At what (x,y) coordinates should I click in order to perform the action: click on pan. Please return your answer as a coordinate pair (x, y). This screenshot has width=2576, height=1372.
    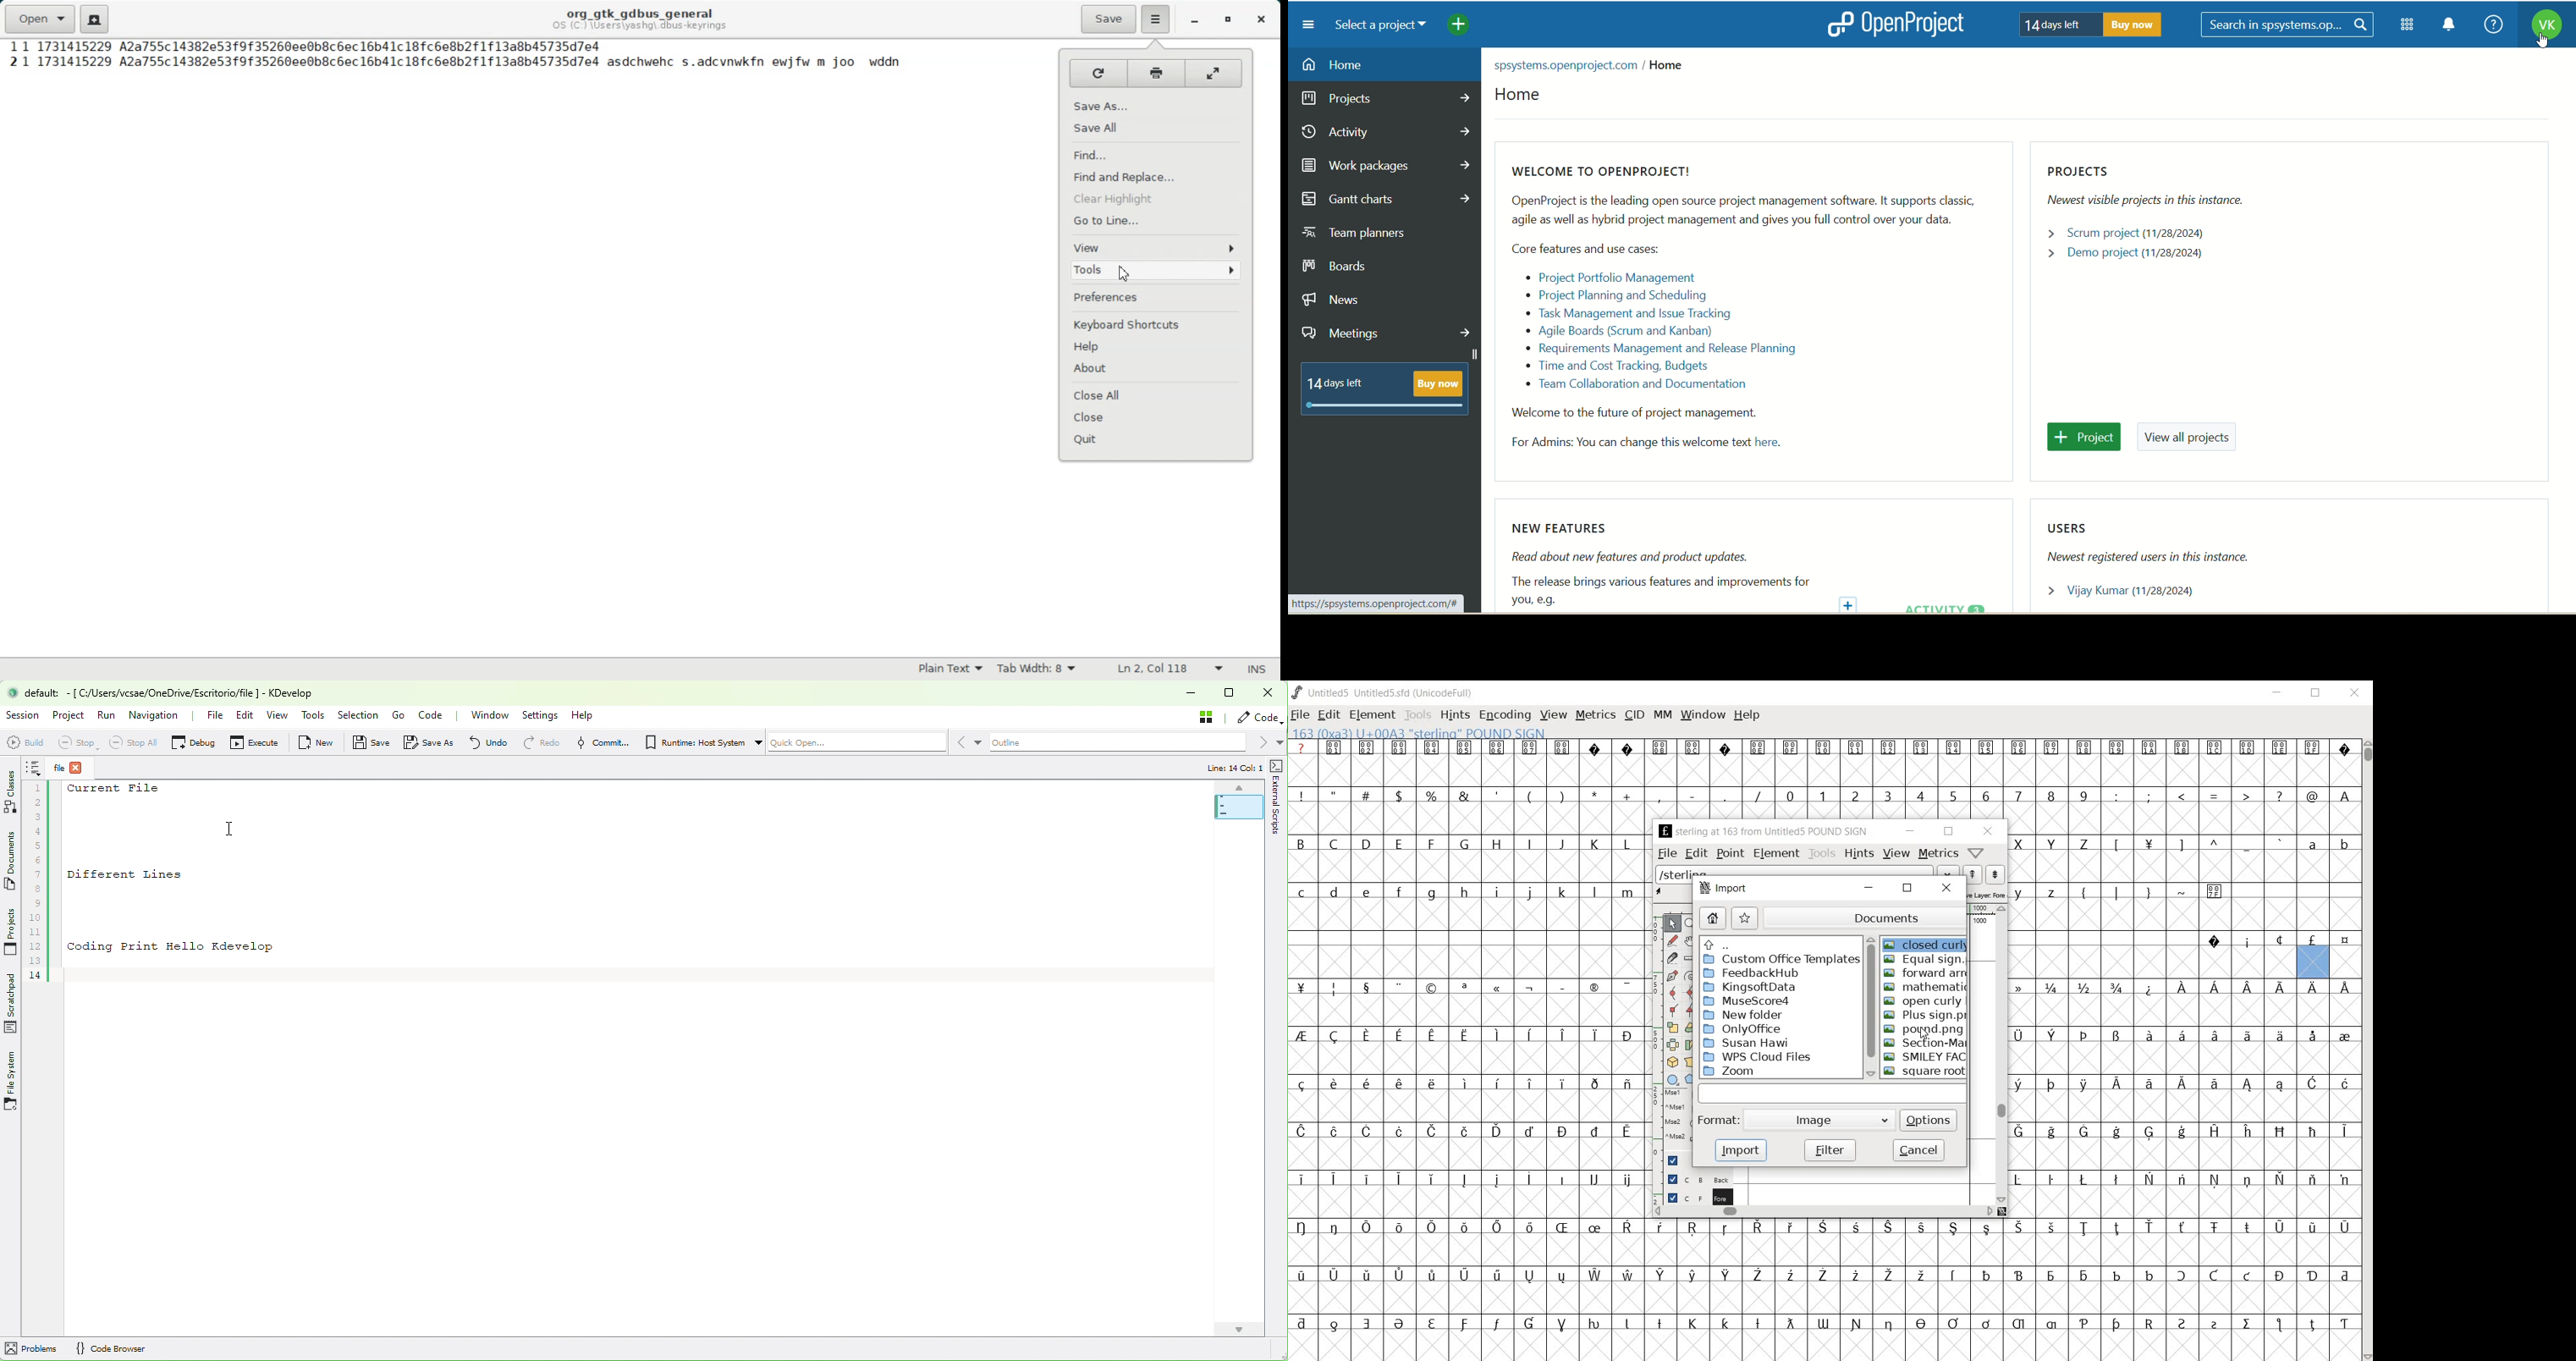
    Looking at the image, I should click on (1692, 944).